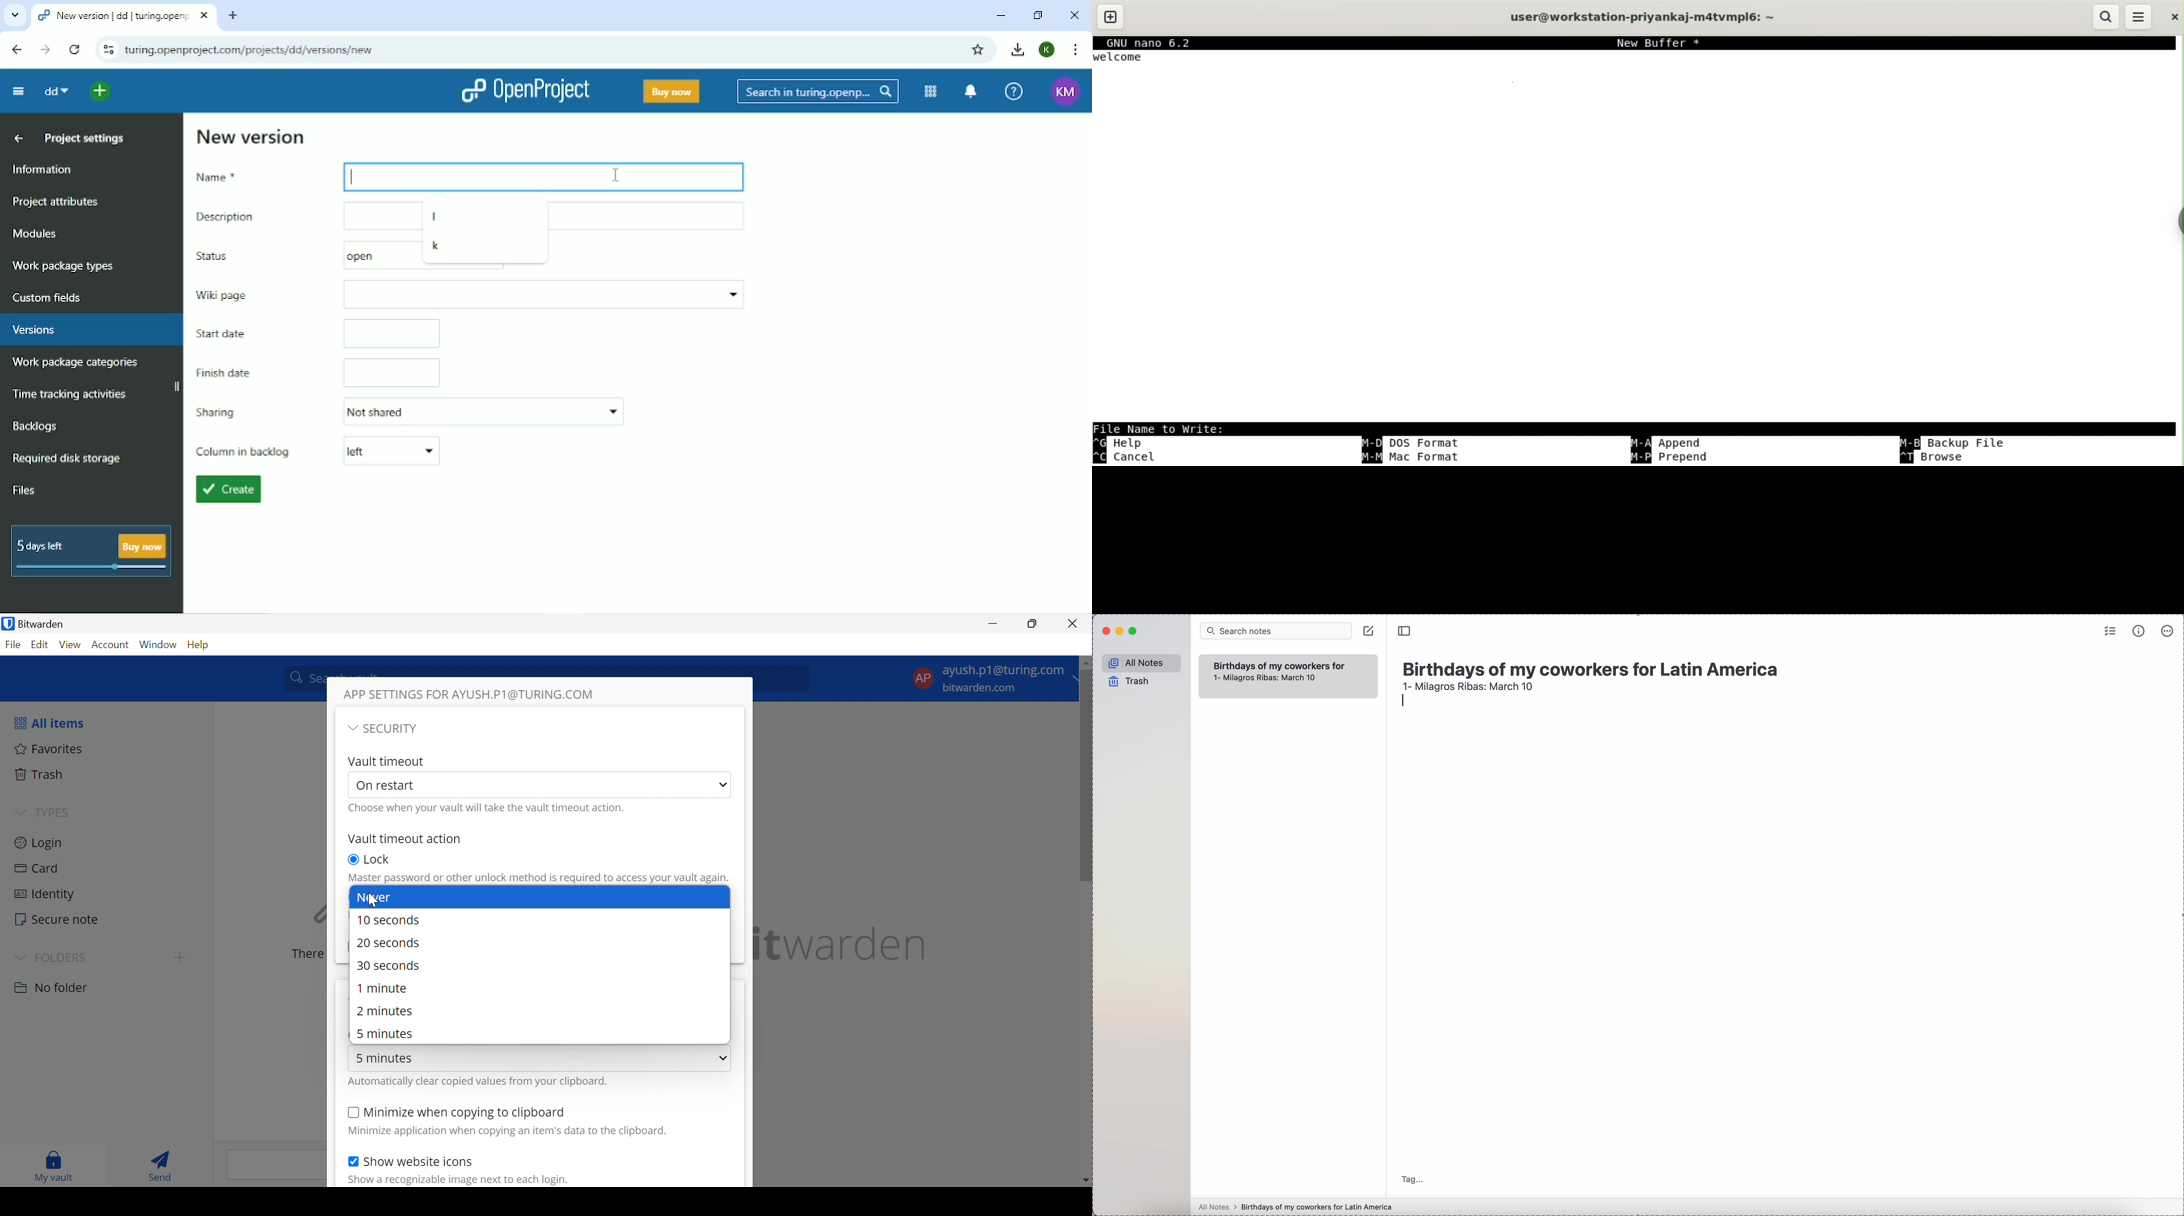 This screenshot has width=2184, height=1232. Describe the element at coordinates (1105, 631) in the screenshot. I see `close Simplenote` at that location.